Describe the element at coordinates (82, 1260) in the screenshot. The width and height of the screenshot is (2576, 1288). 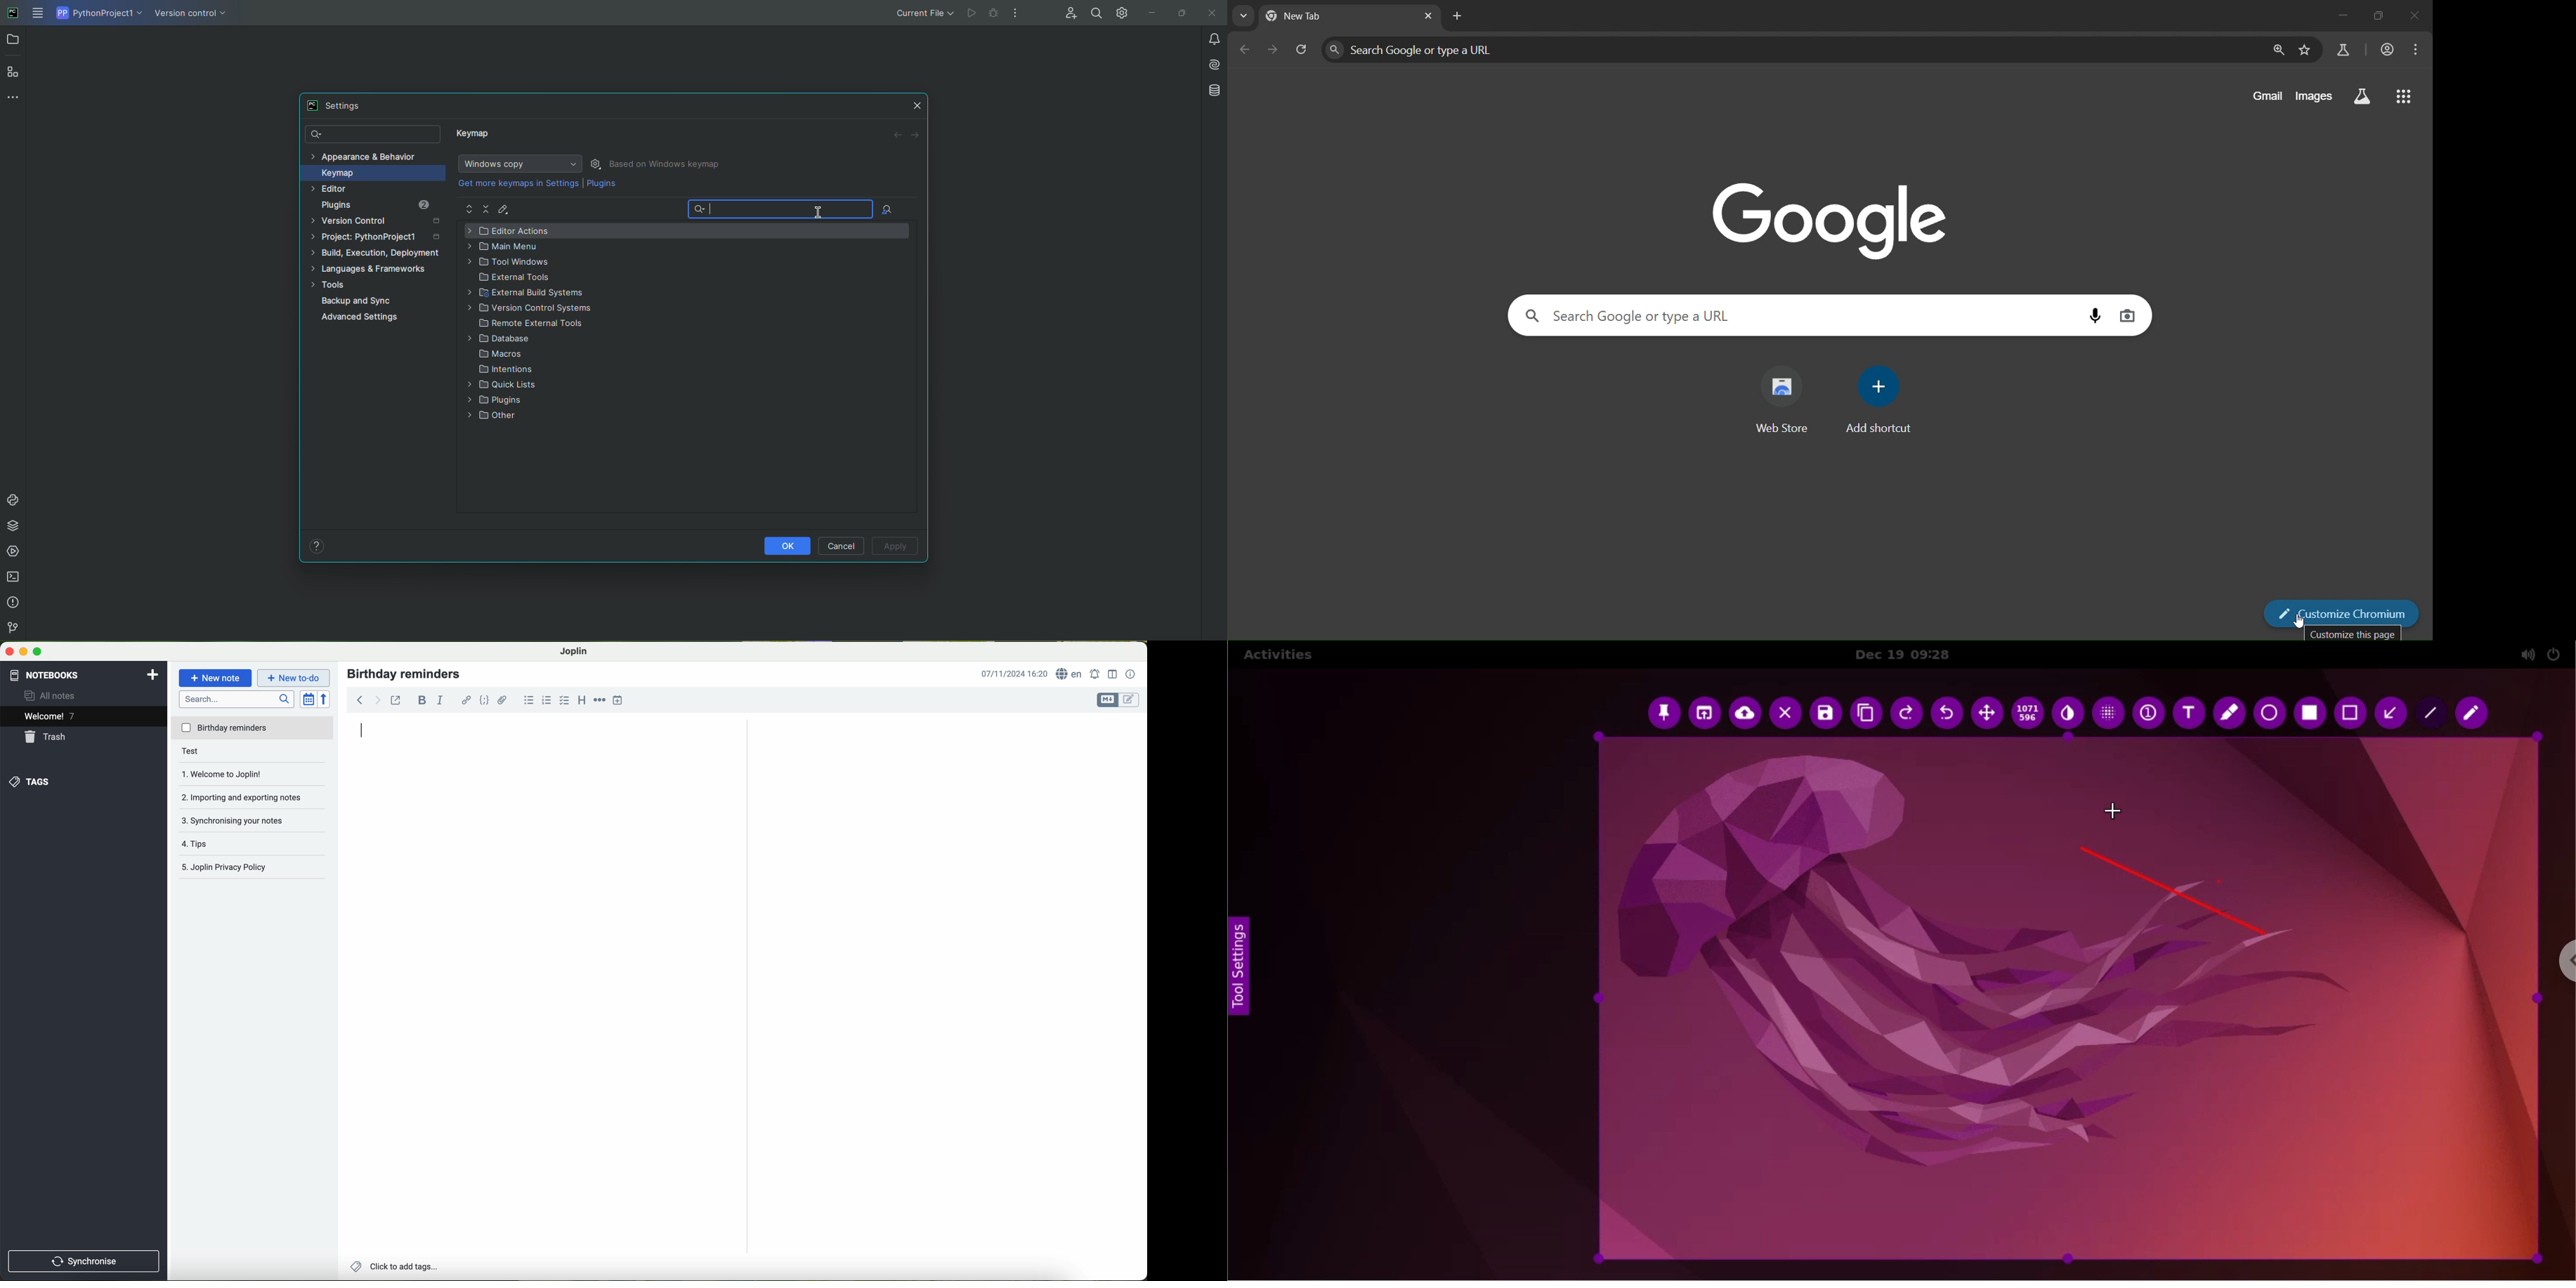
I see `synchronise button` at that location.